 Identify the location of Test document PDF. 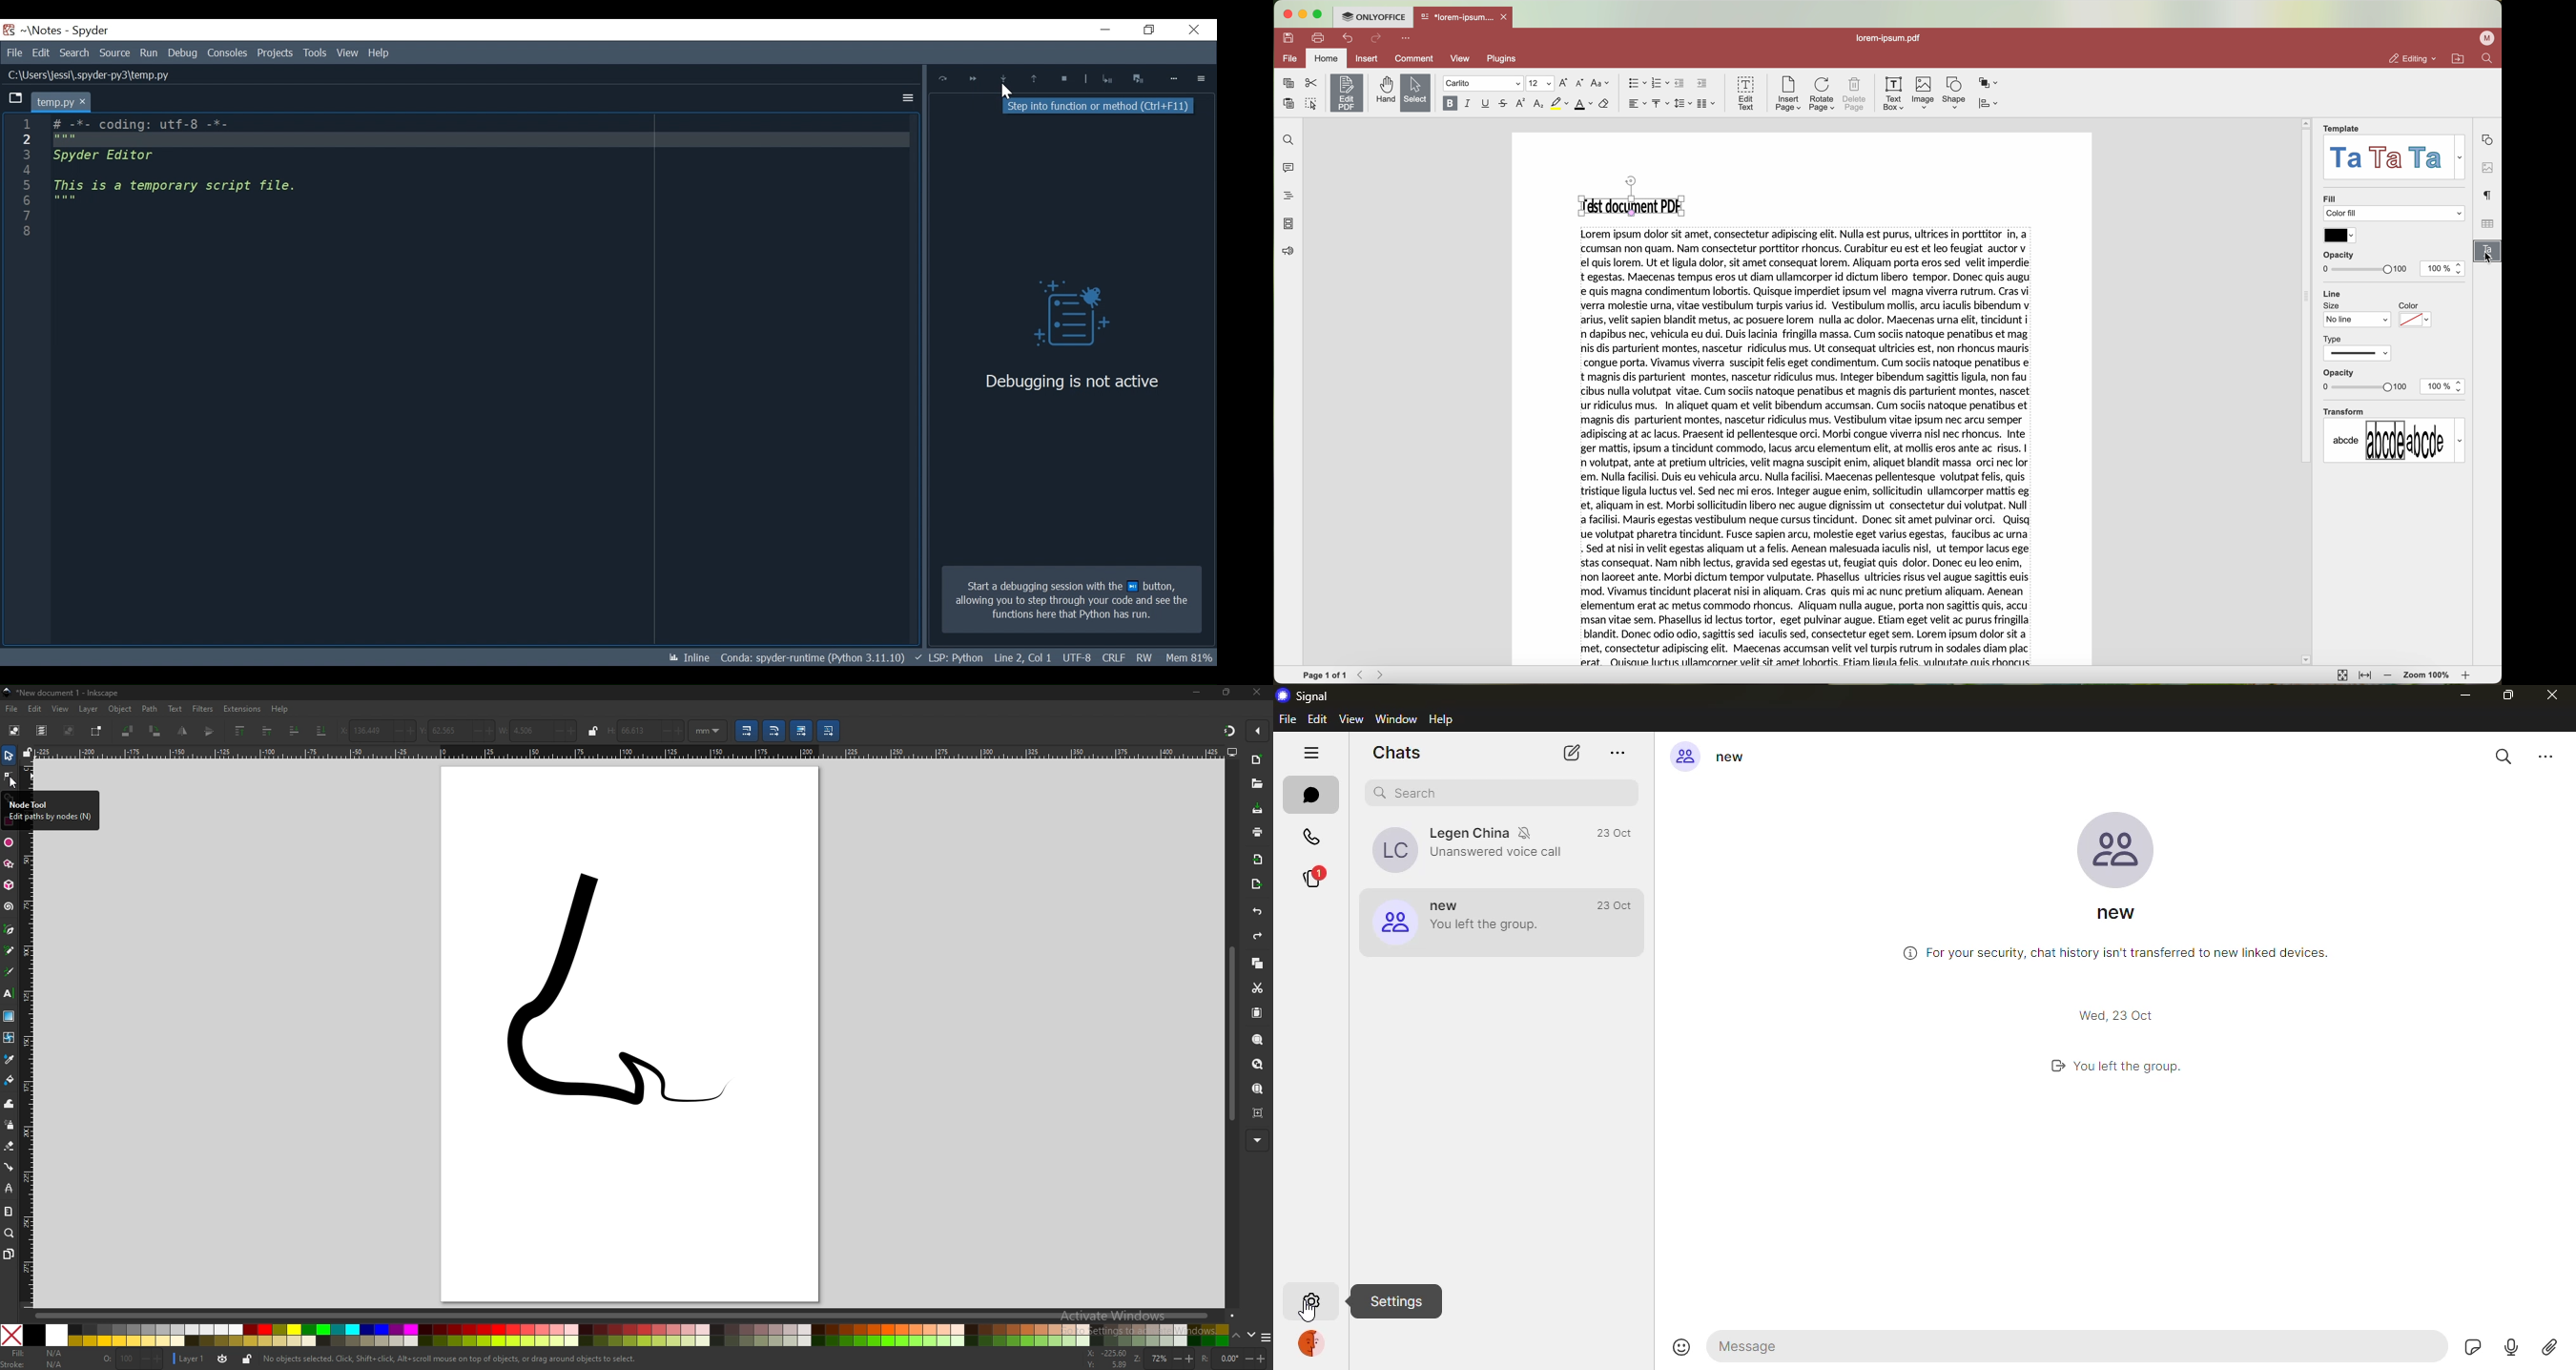
(1635, 196).